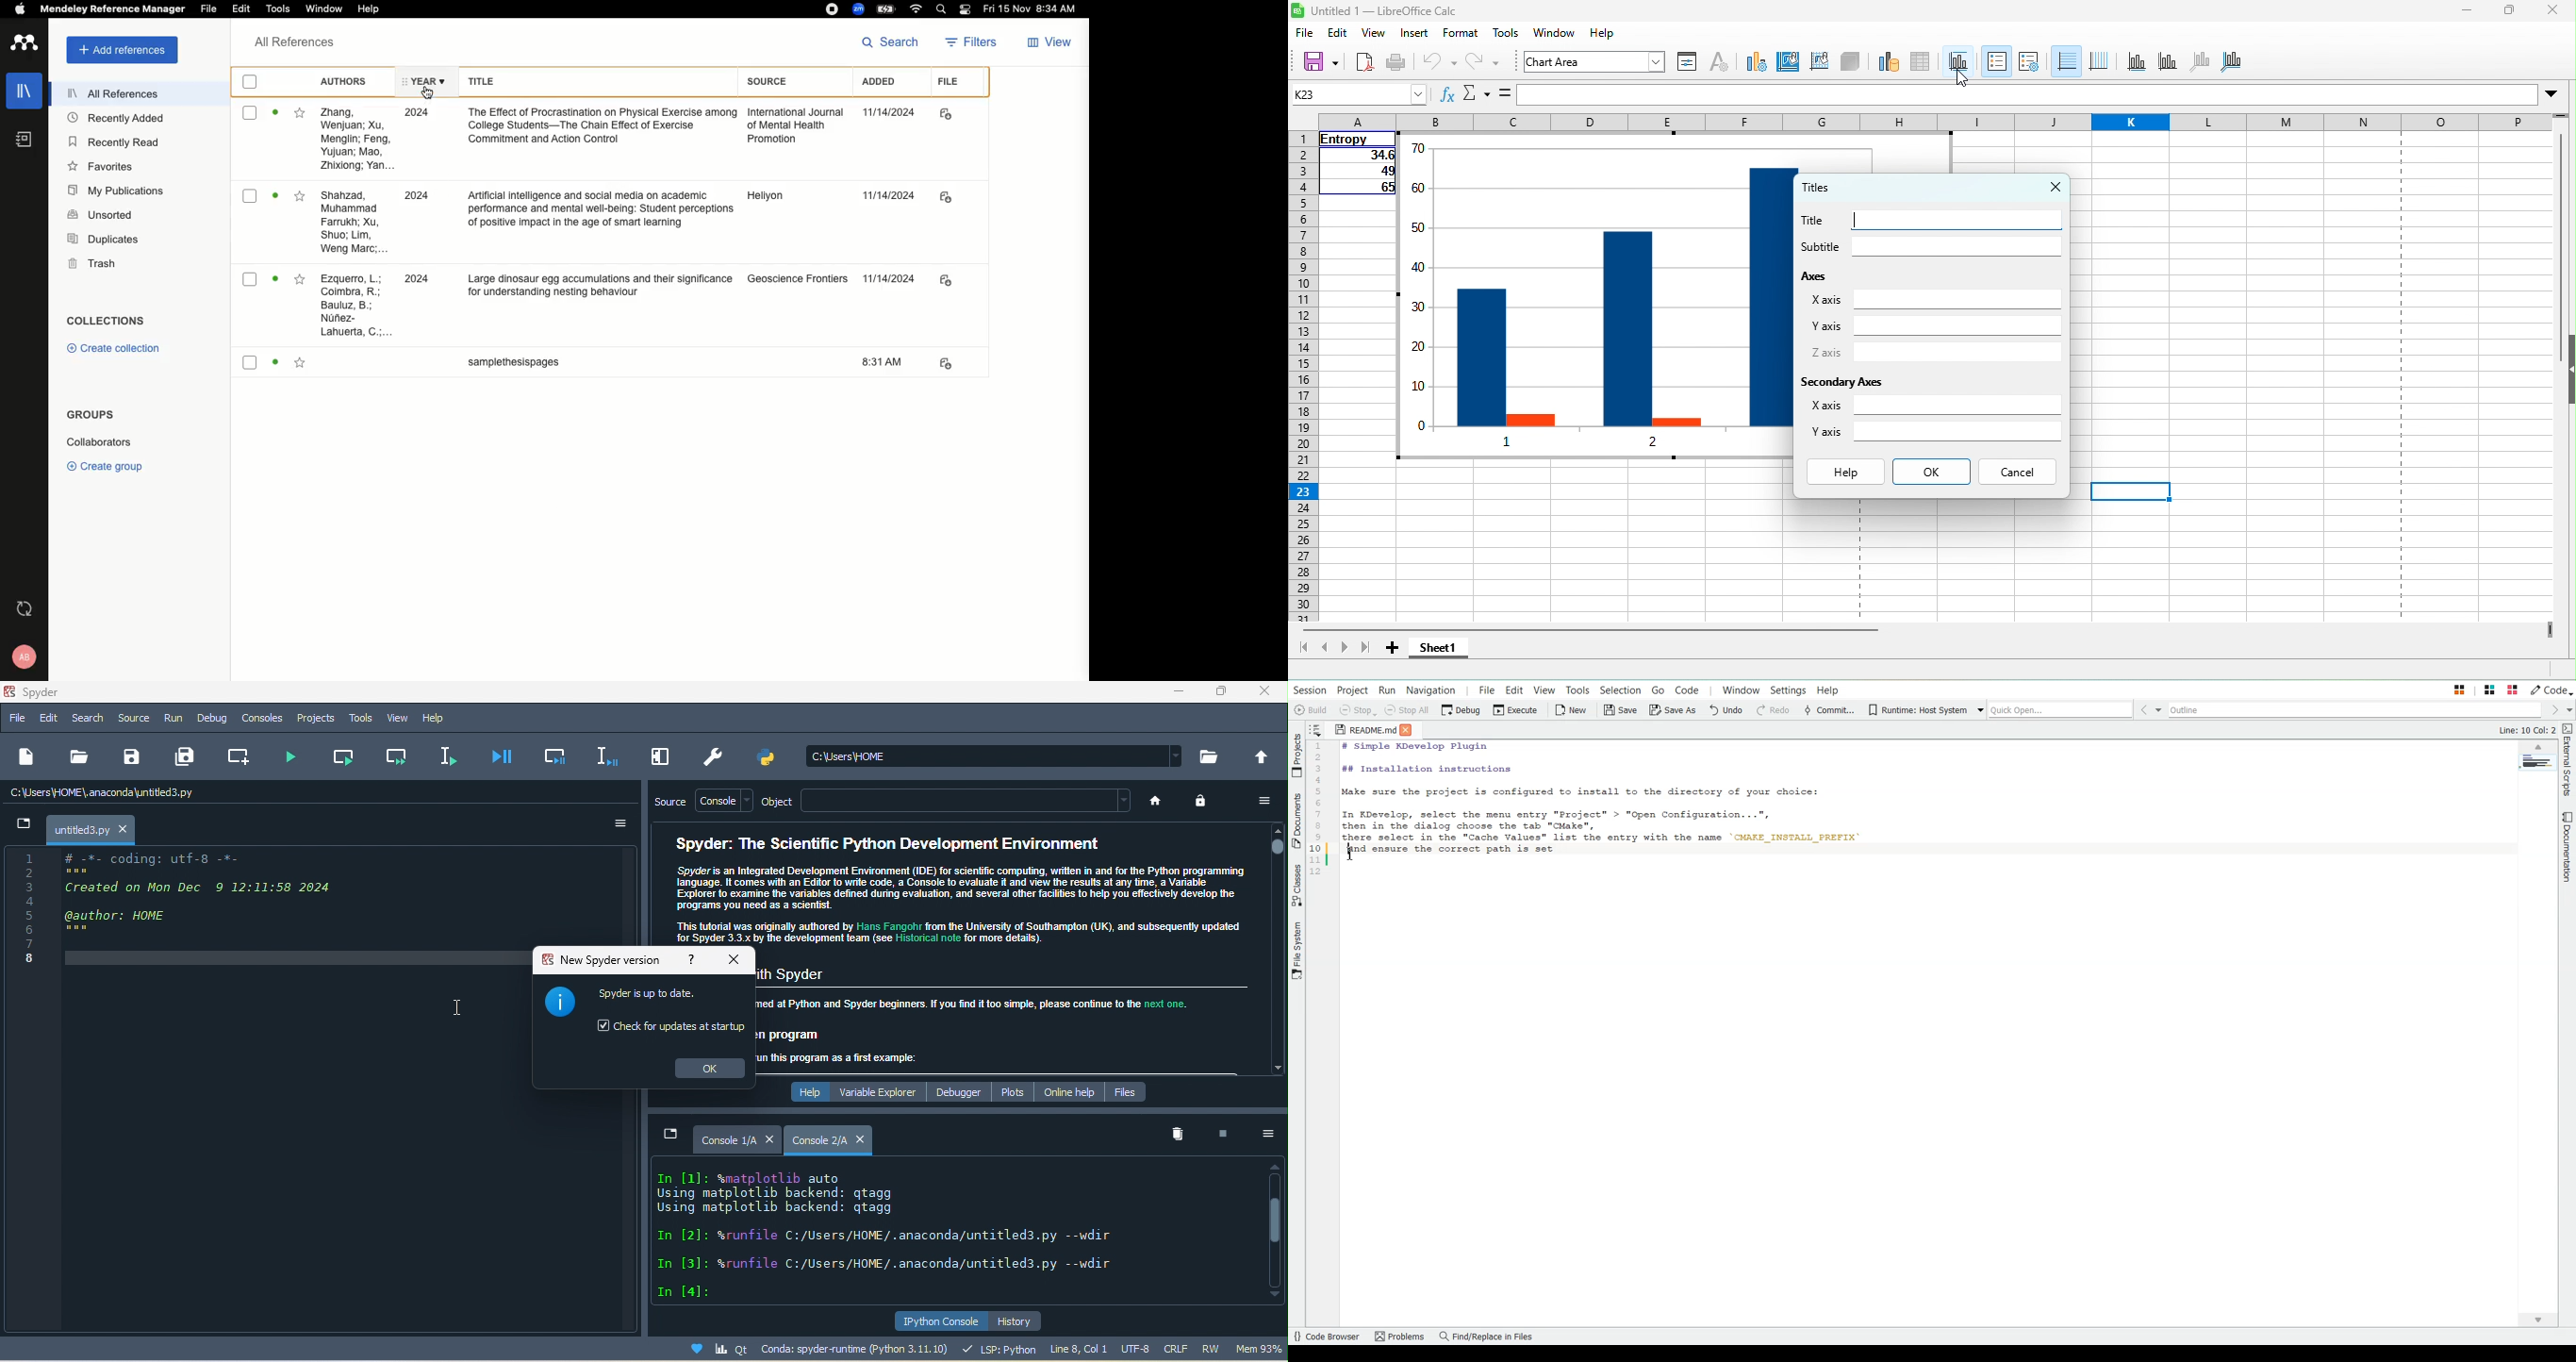 Image resolution: width=2576 pixels, height=1372 pixels. What do you see at coordinates (241, 756) in the screenshot?
I see `create new cell` at bounding box center [241, 756].